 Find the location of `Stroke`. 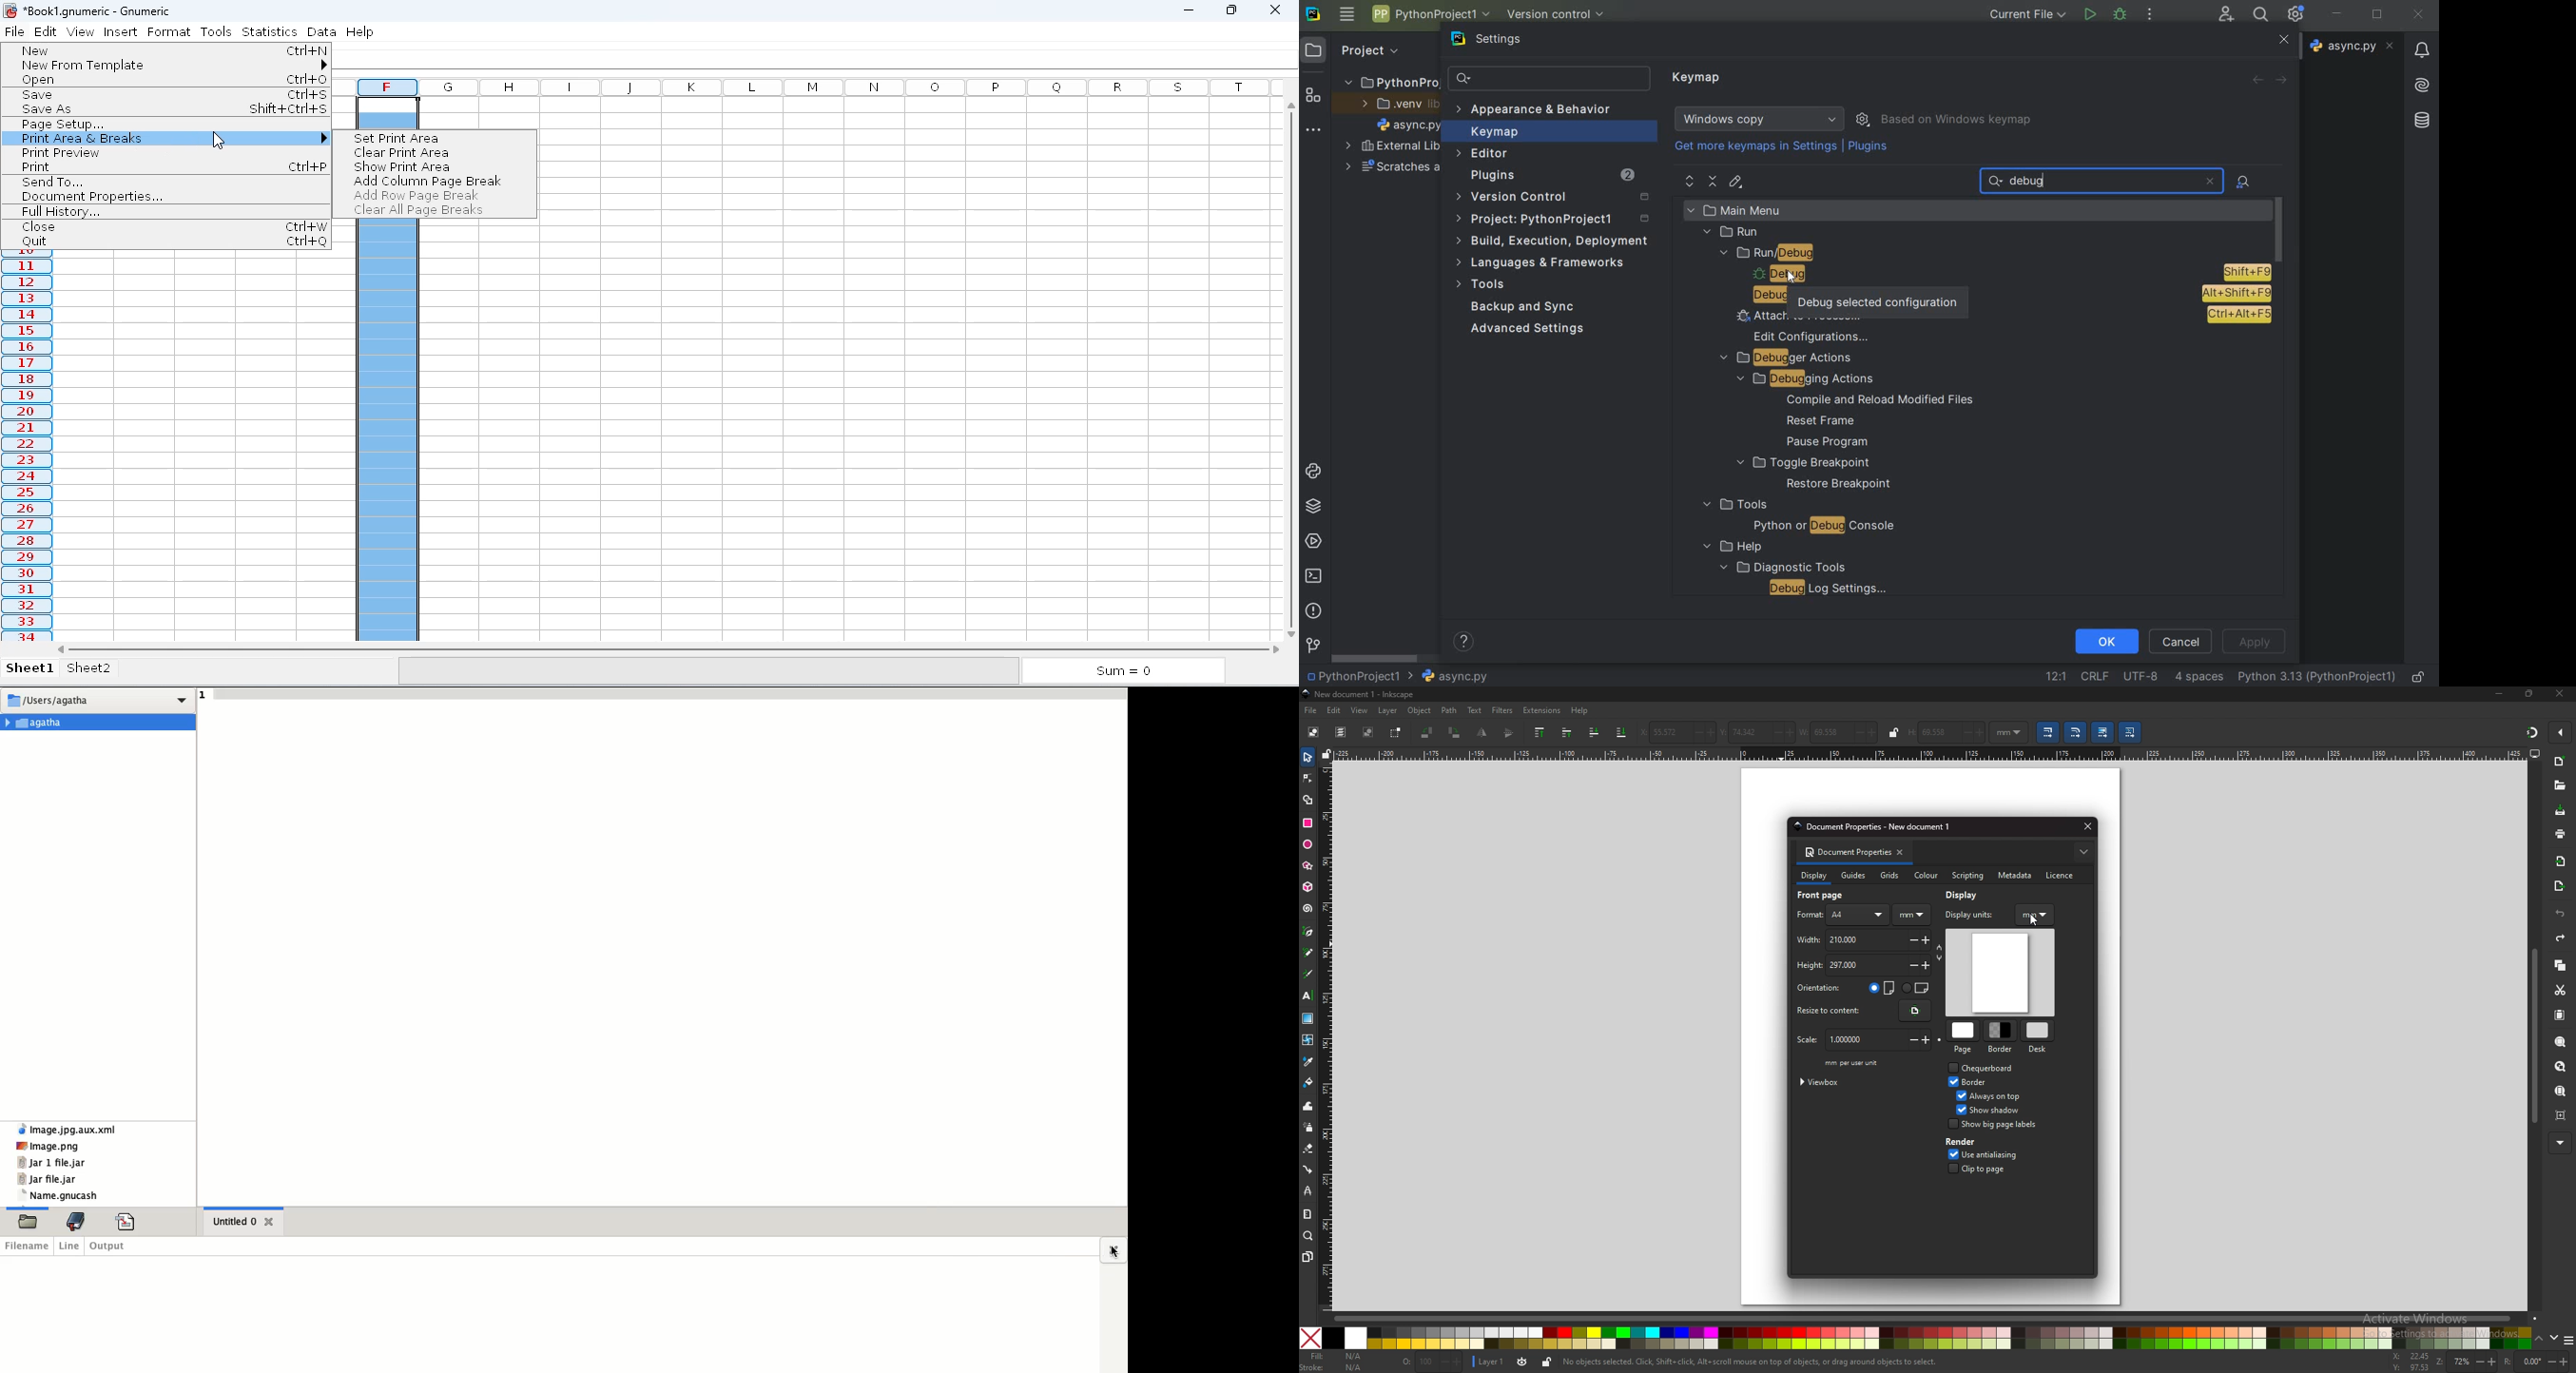

Stroke is located at coordinates (1334, 1368).